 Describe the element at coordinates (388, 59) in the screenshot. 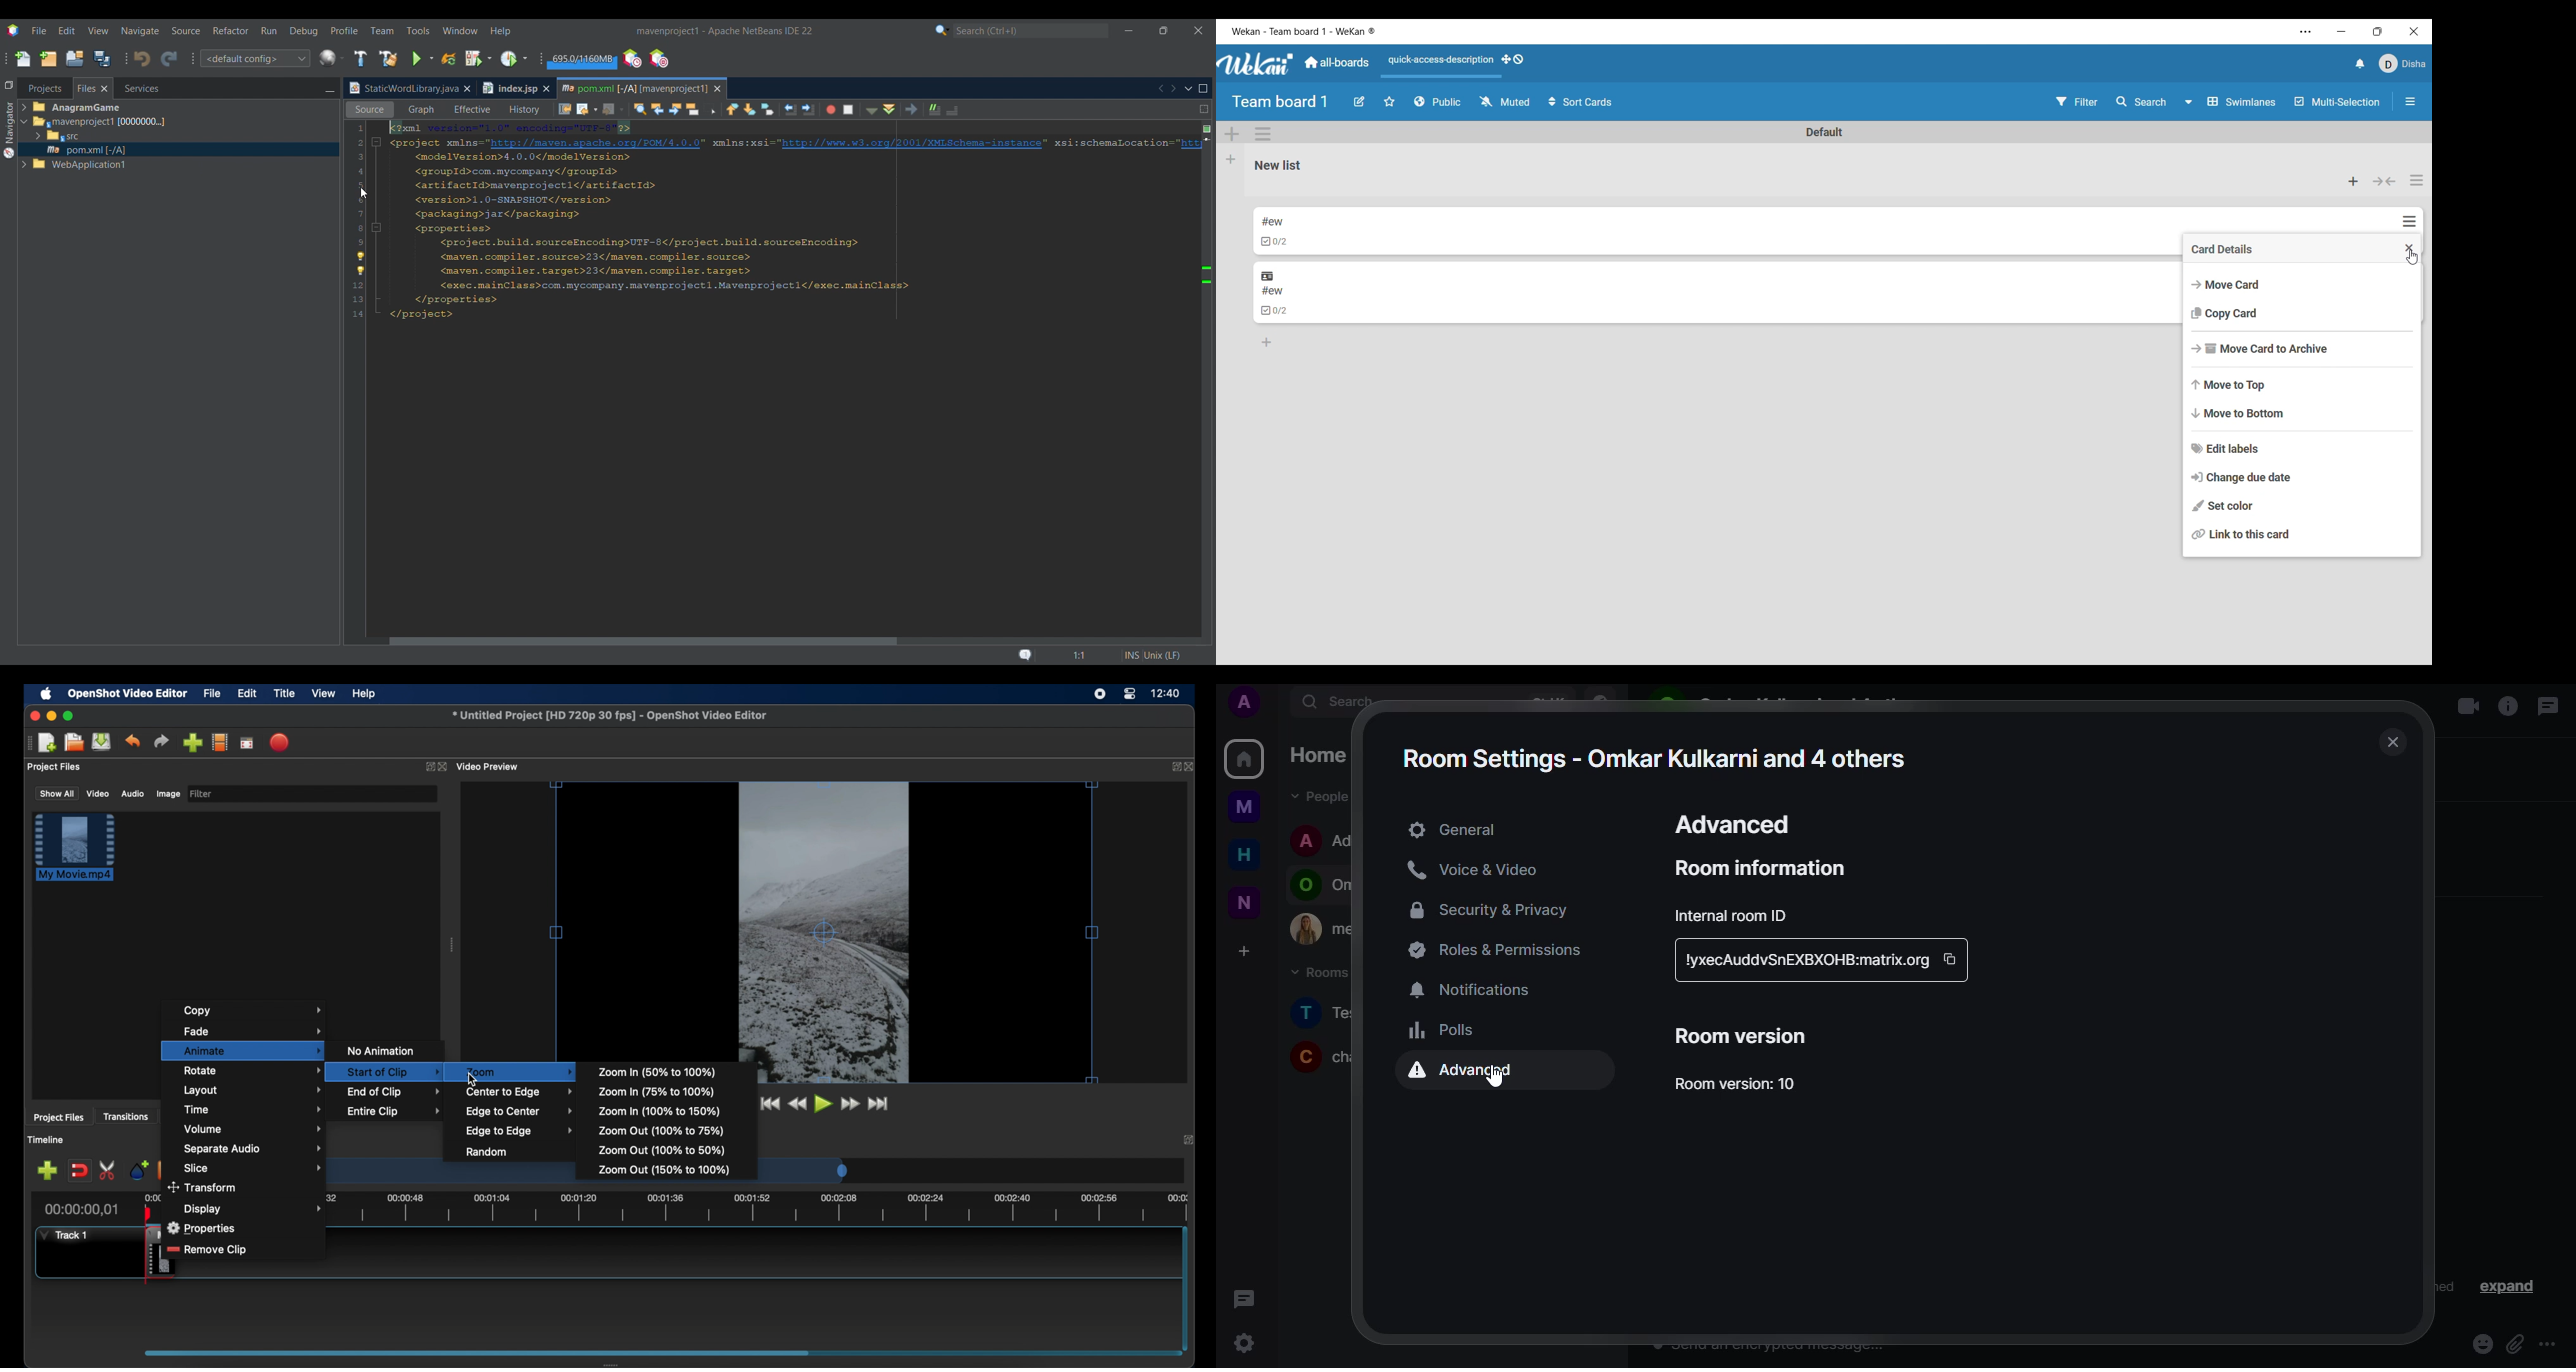

I see `Clean and build main project` at that location.